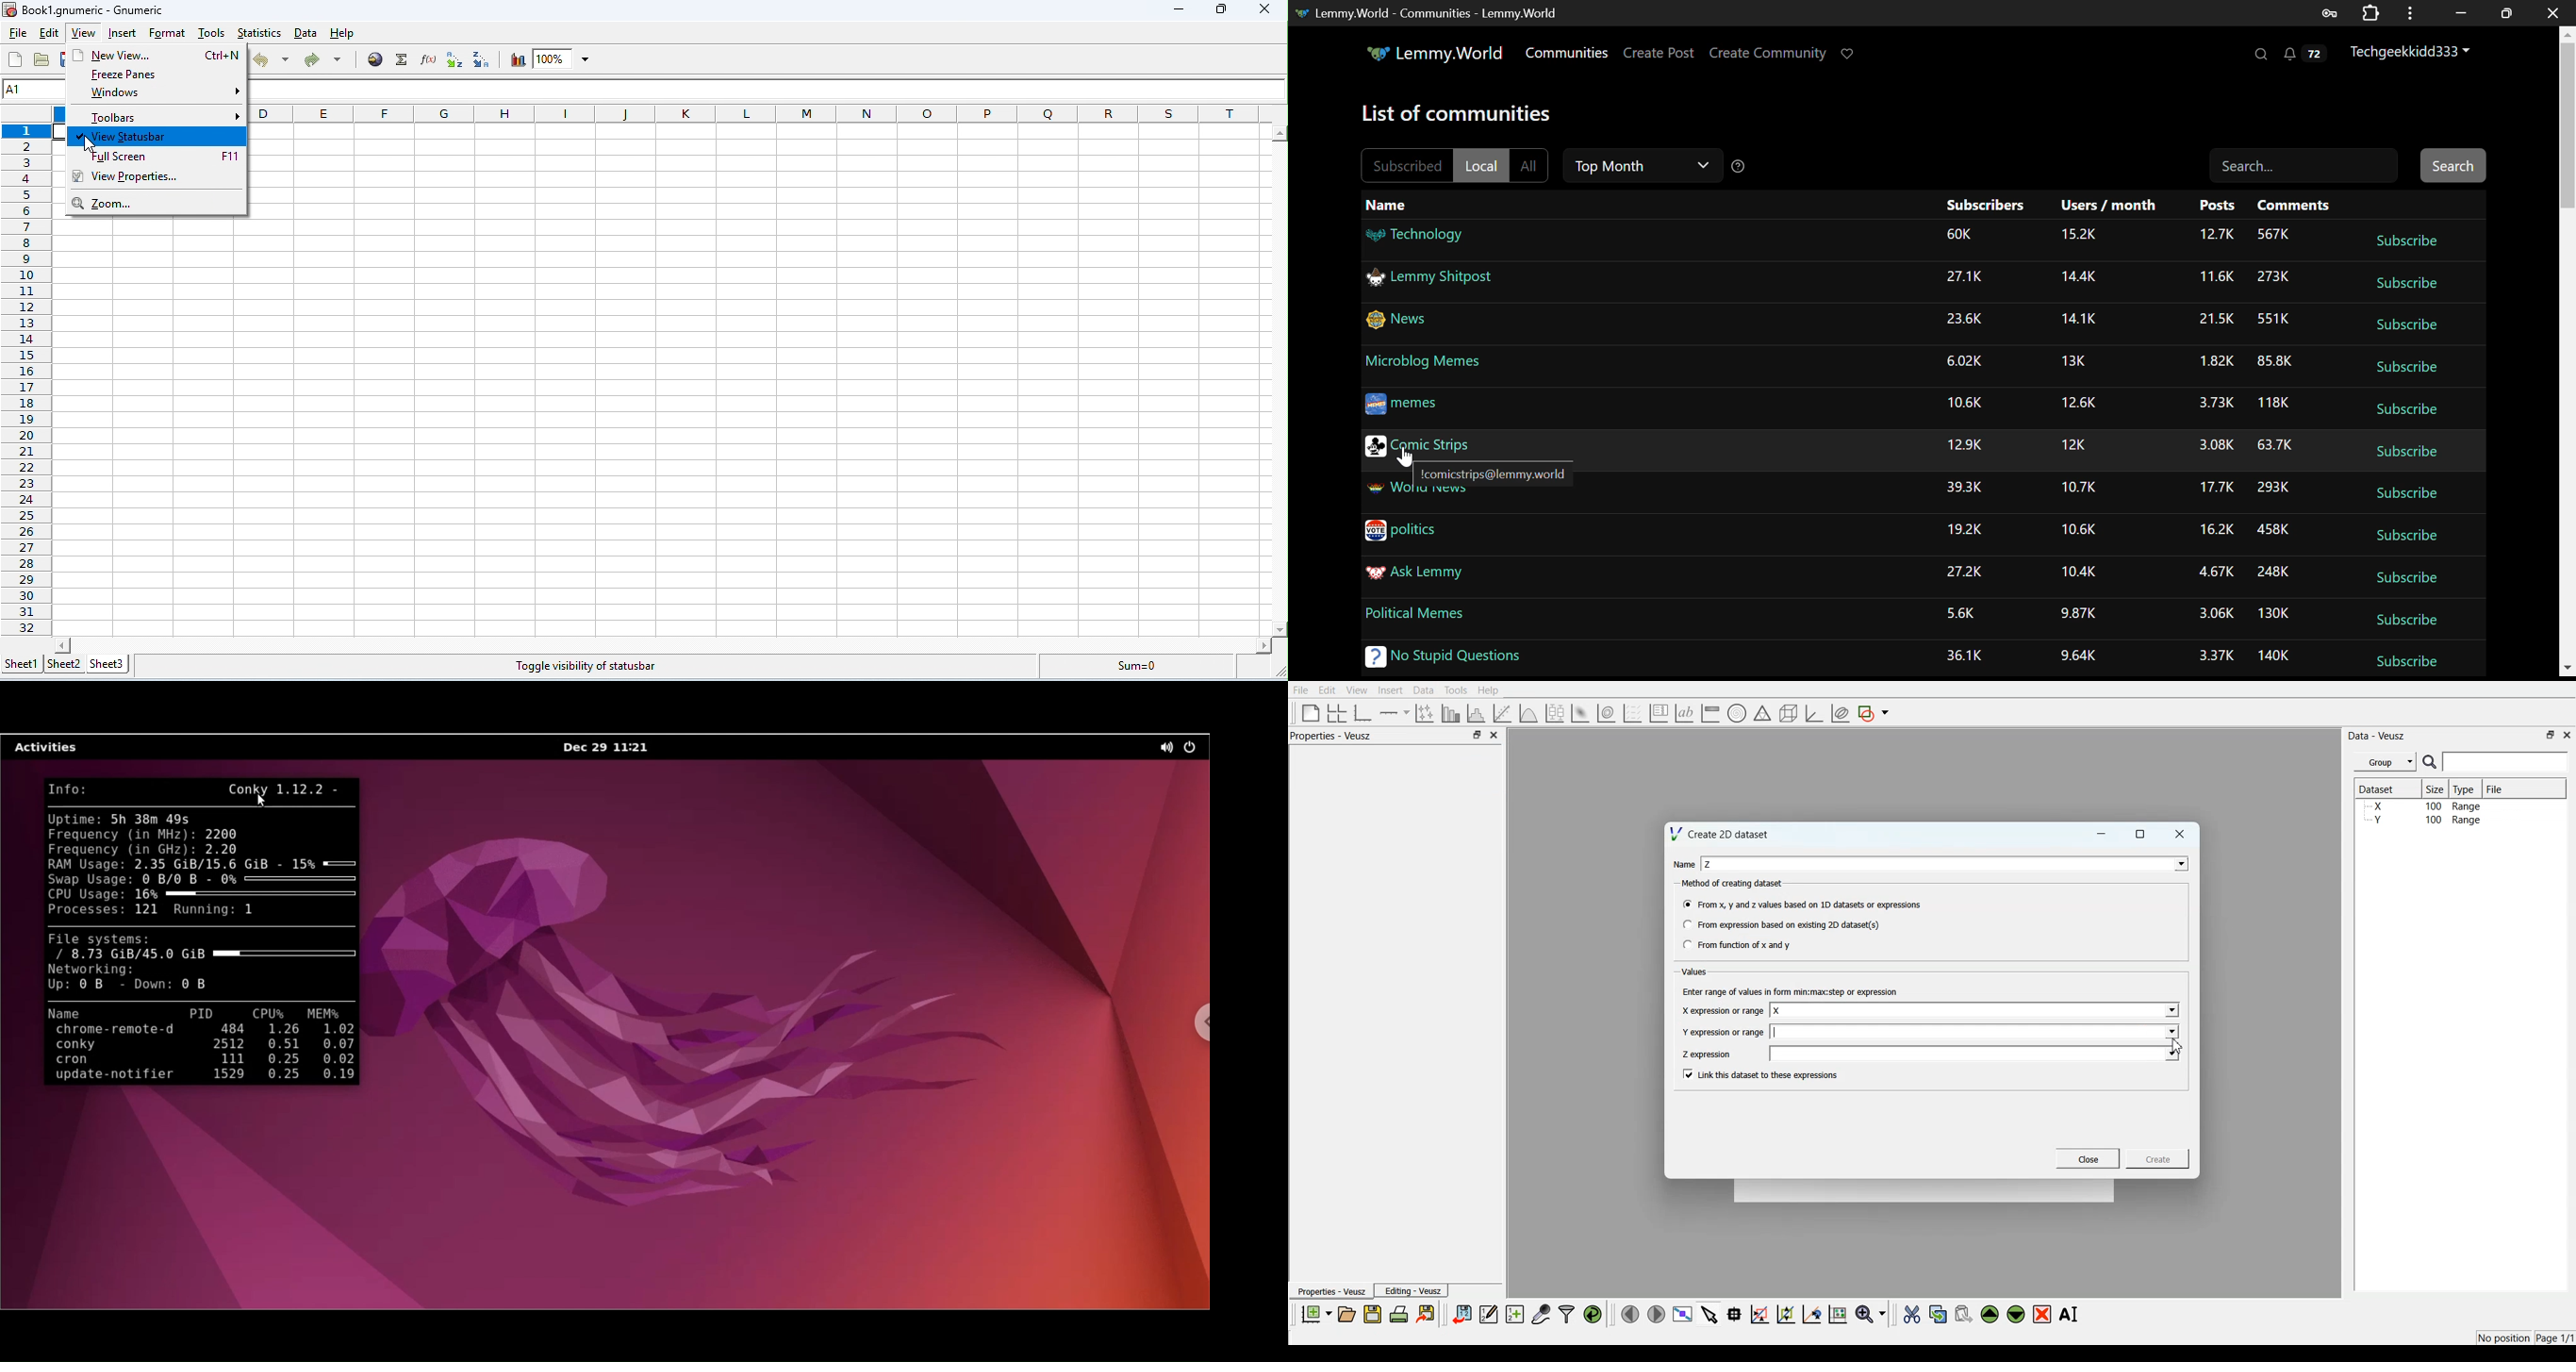 The width and height of the screenshot is (2576, 1372). I want to click on Minimize, so click(2509, 13).